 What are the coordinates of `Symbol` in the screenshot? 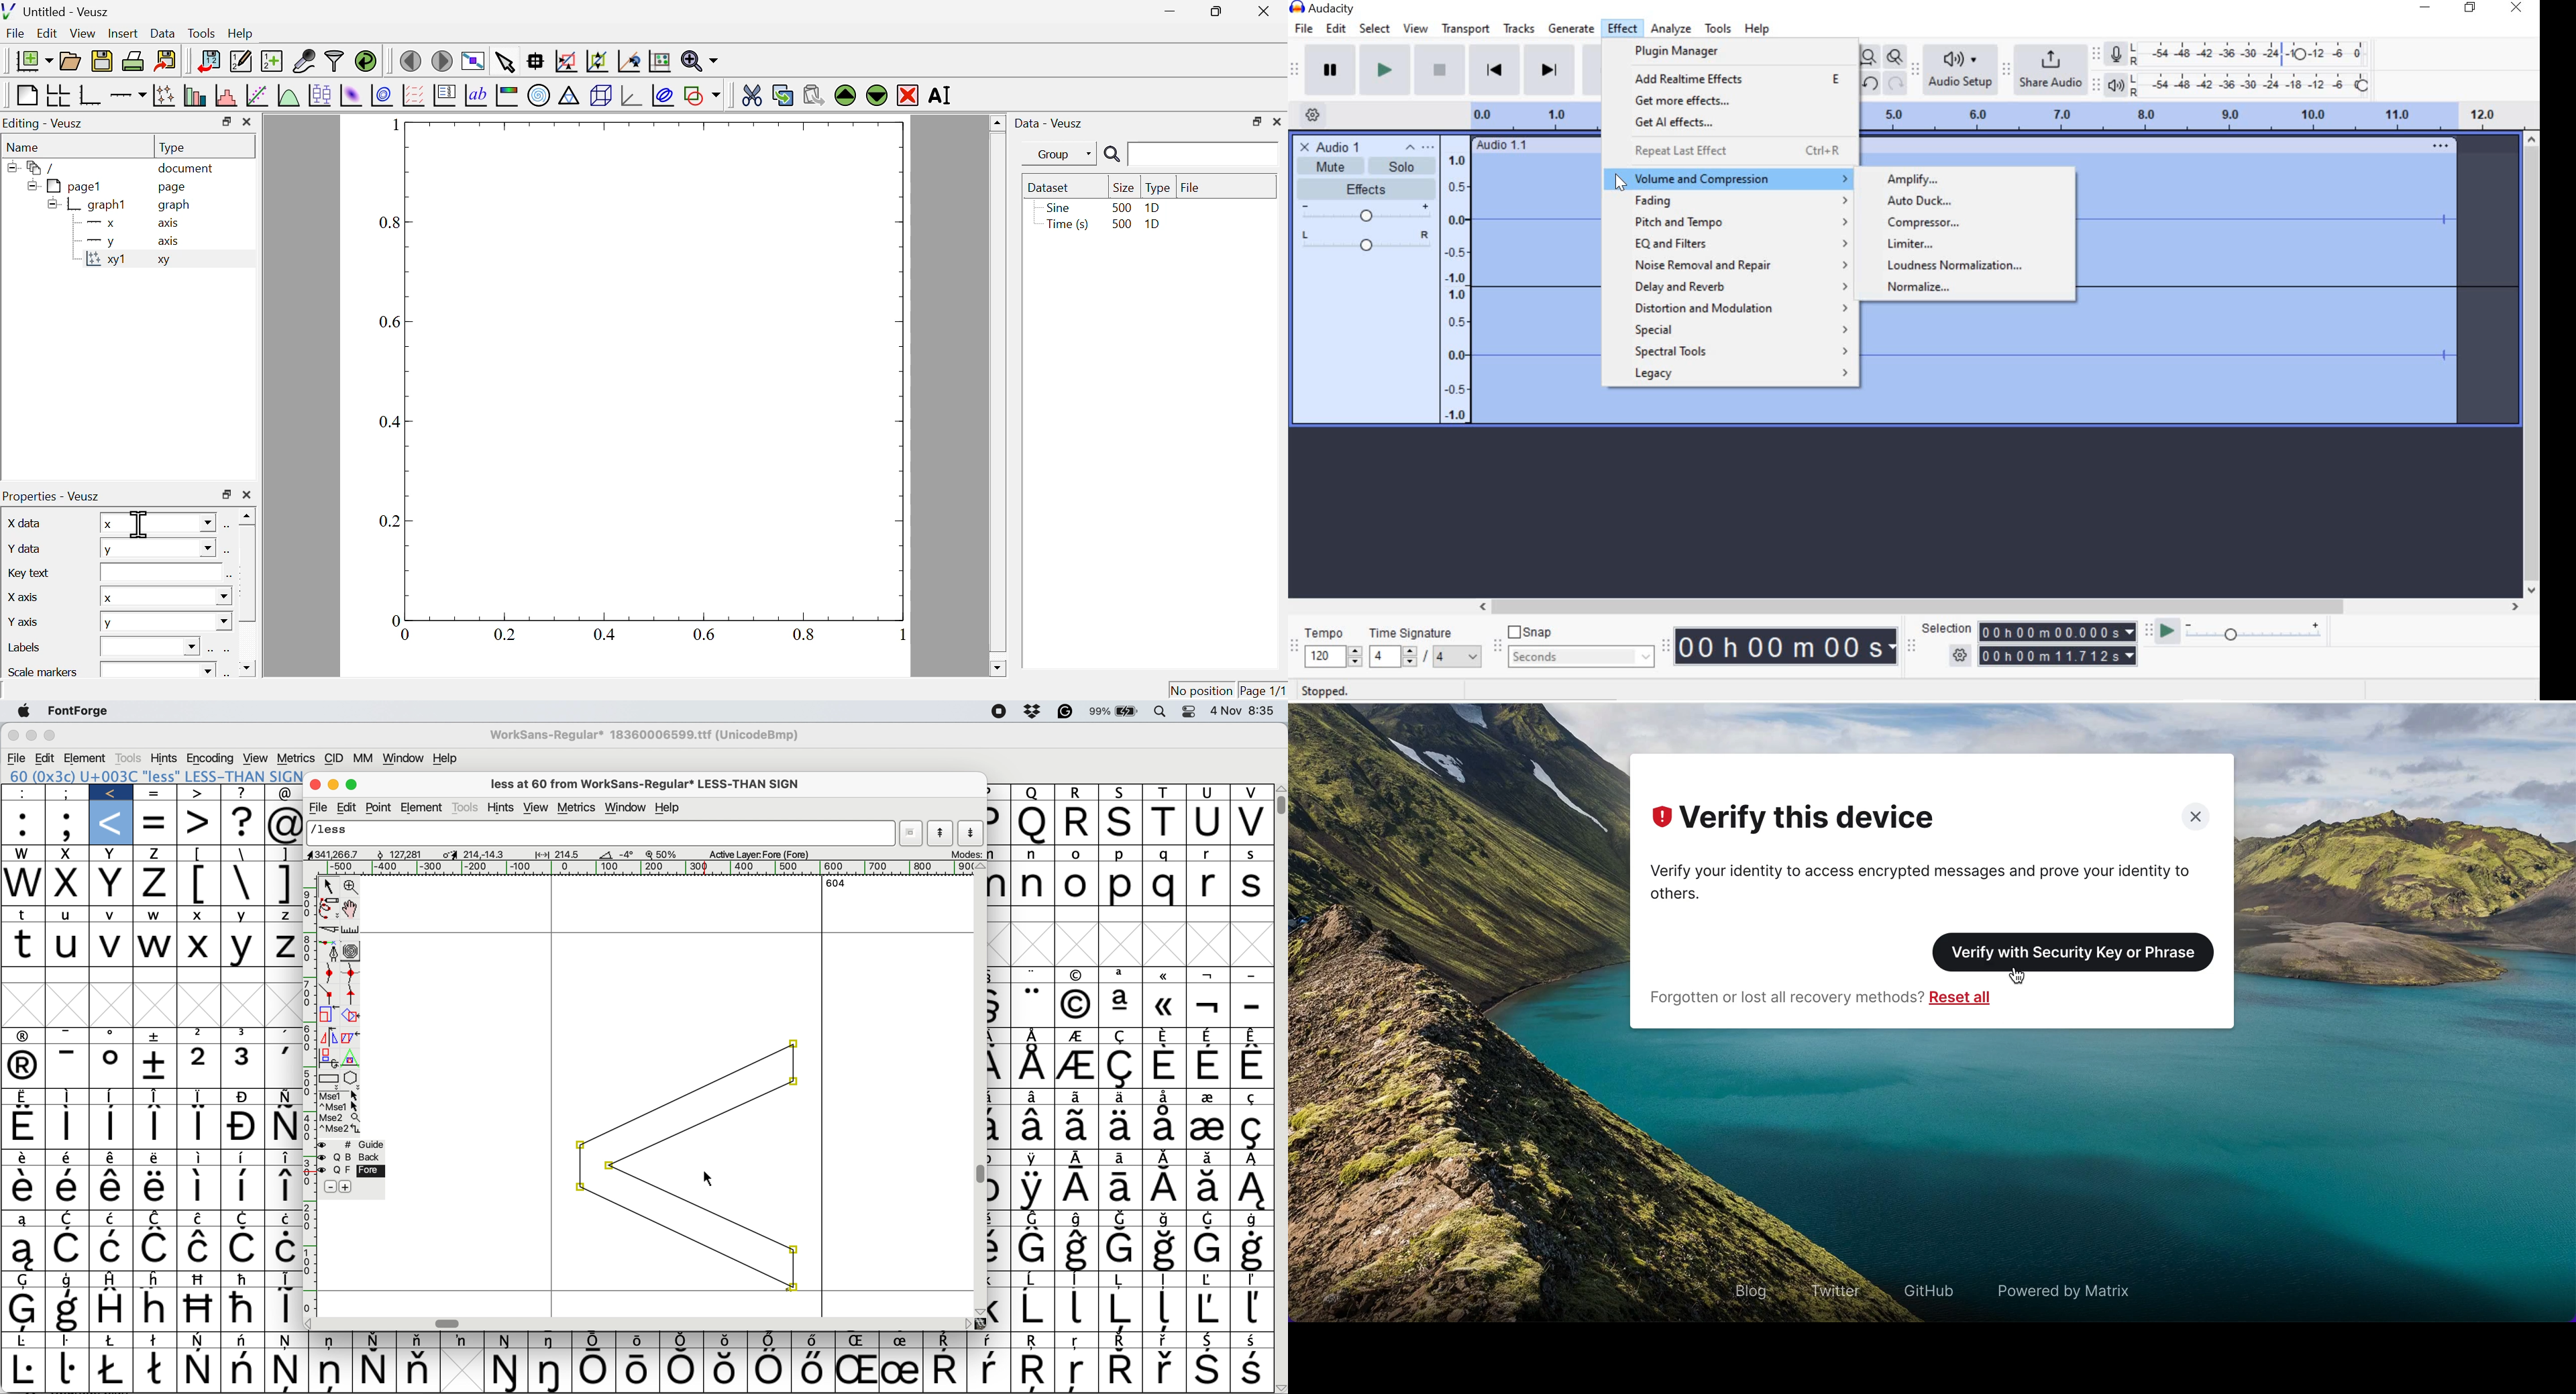 It's located at (282, 1096).